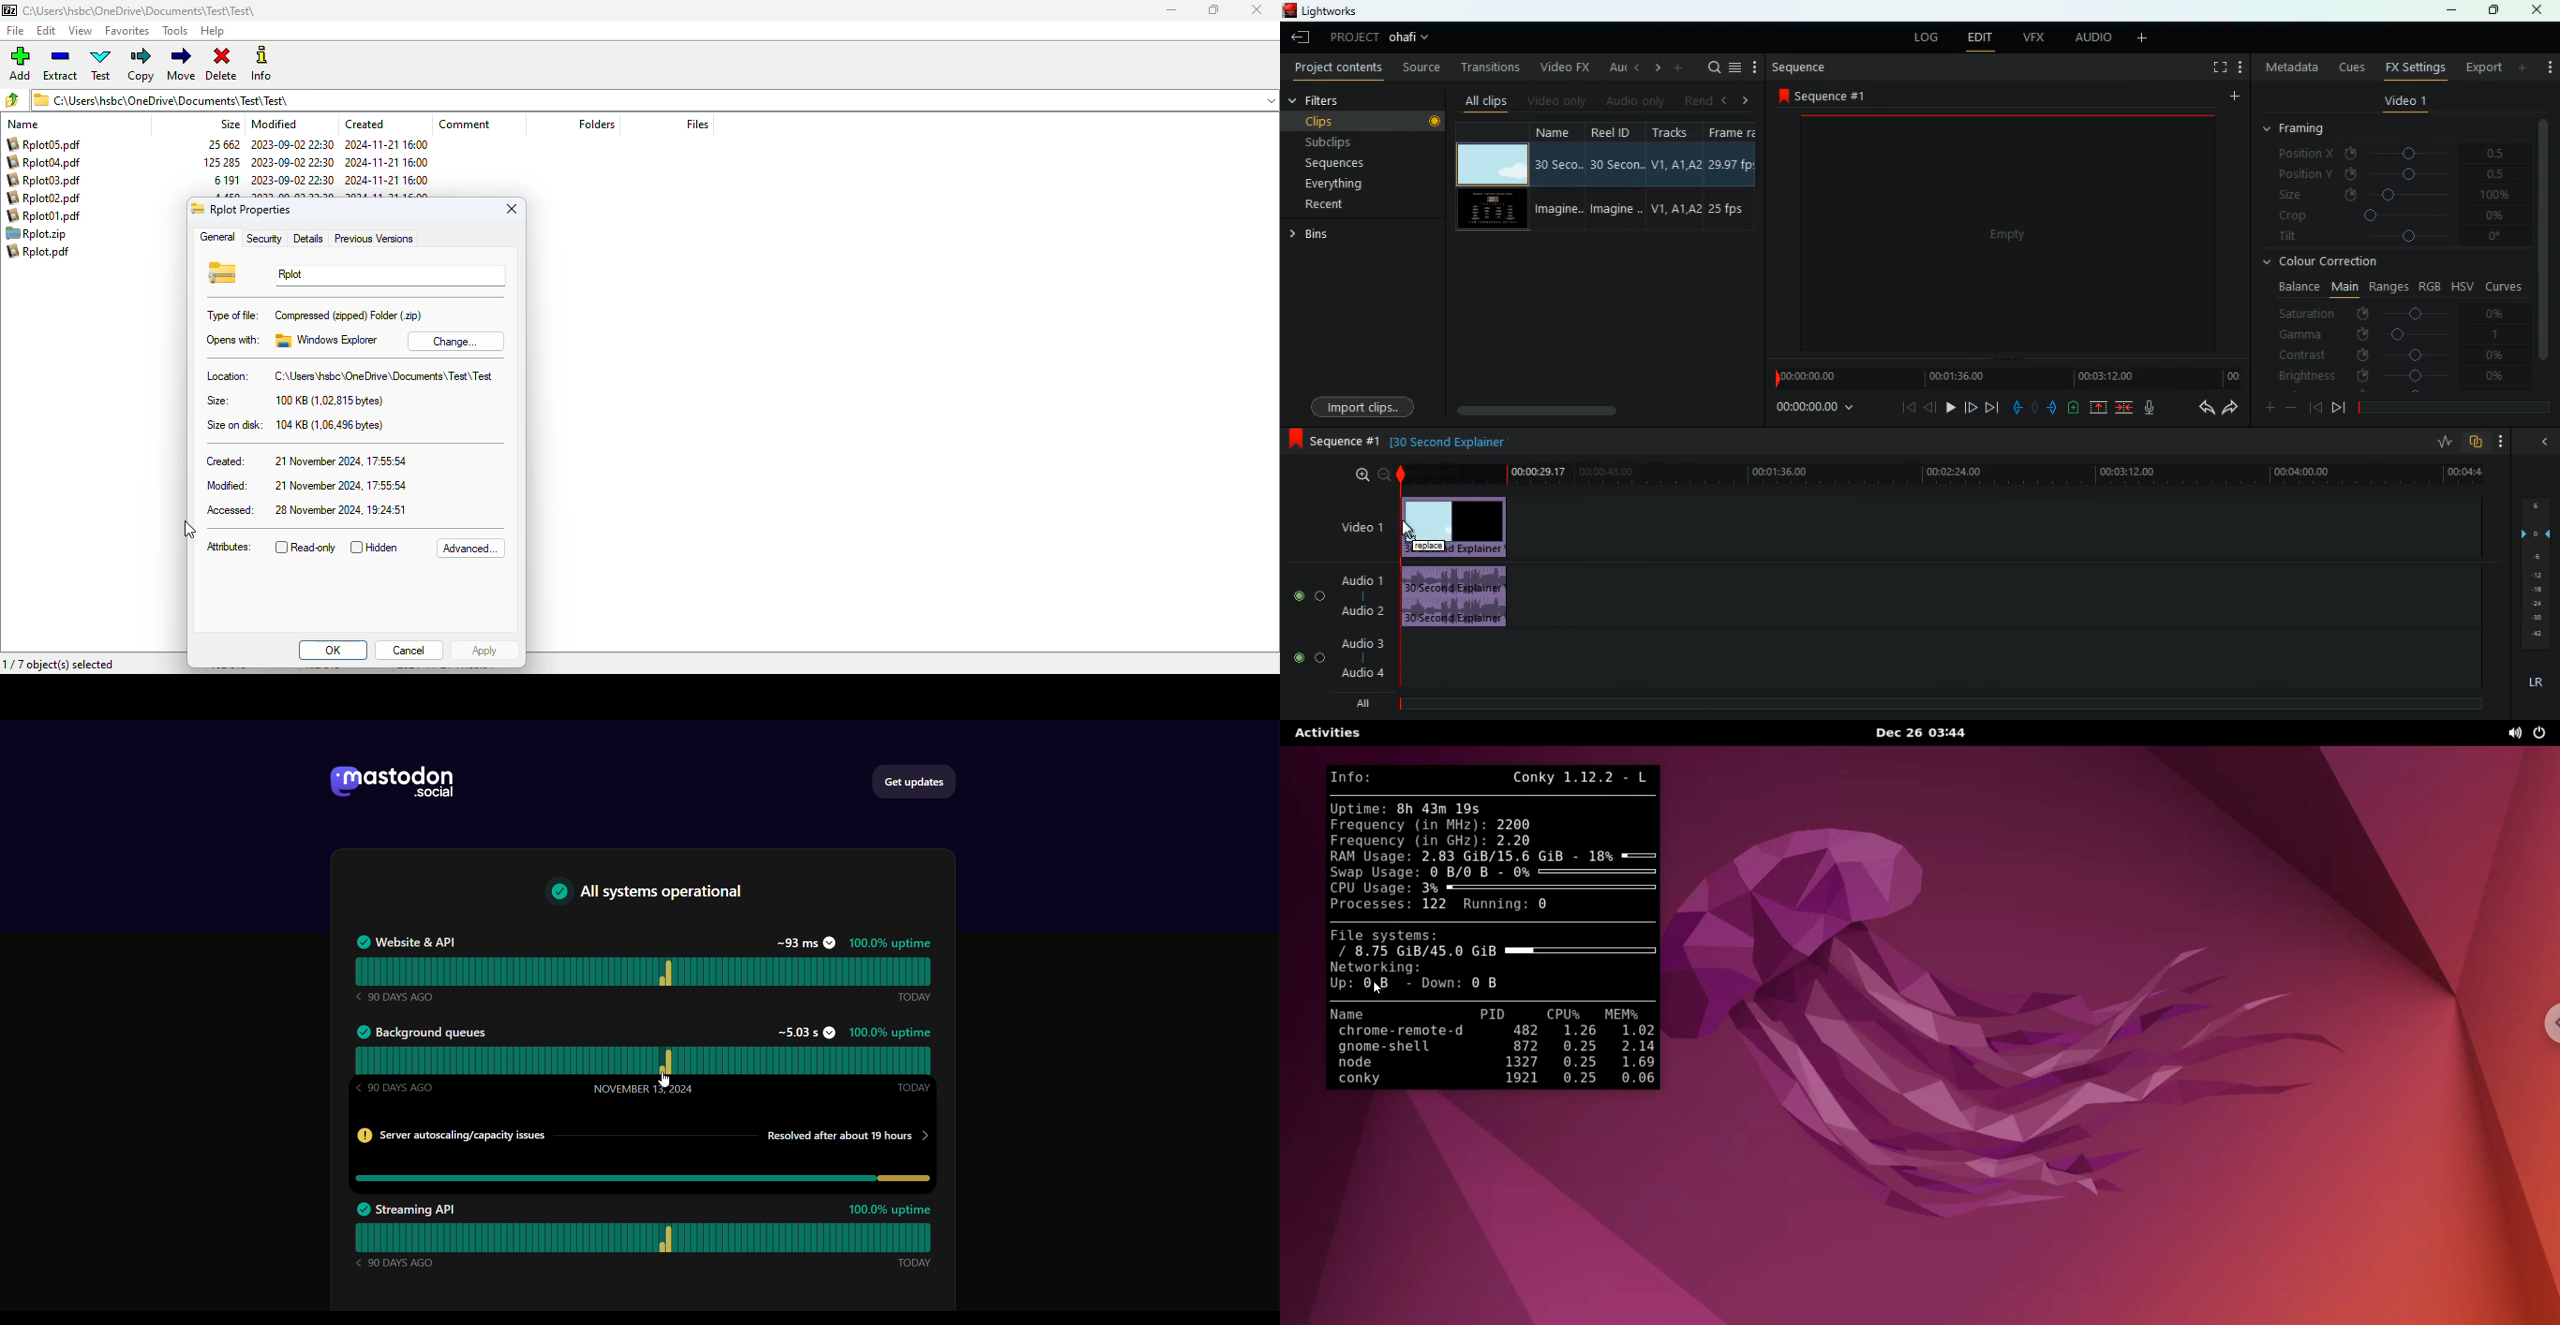 This screenshot has width=2576, height=1344. What do you see at coordinates (348, 376) in the screenshot?
I see `location: C:\Users\hsbc\OneDrive\Documents\Test\` at bounding box center [348, 376].